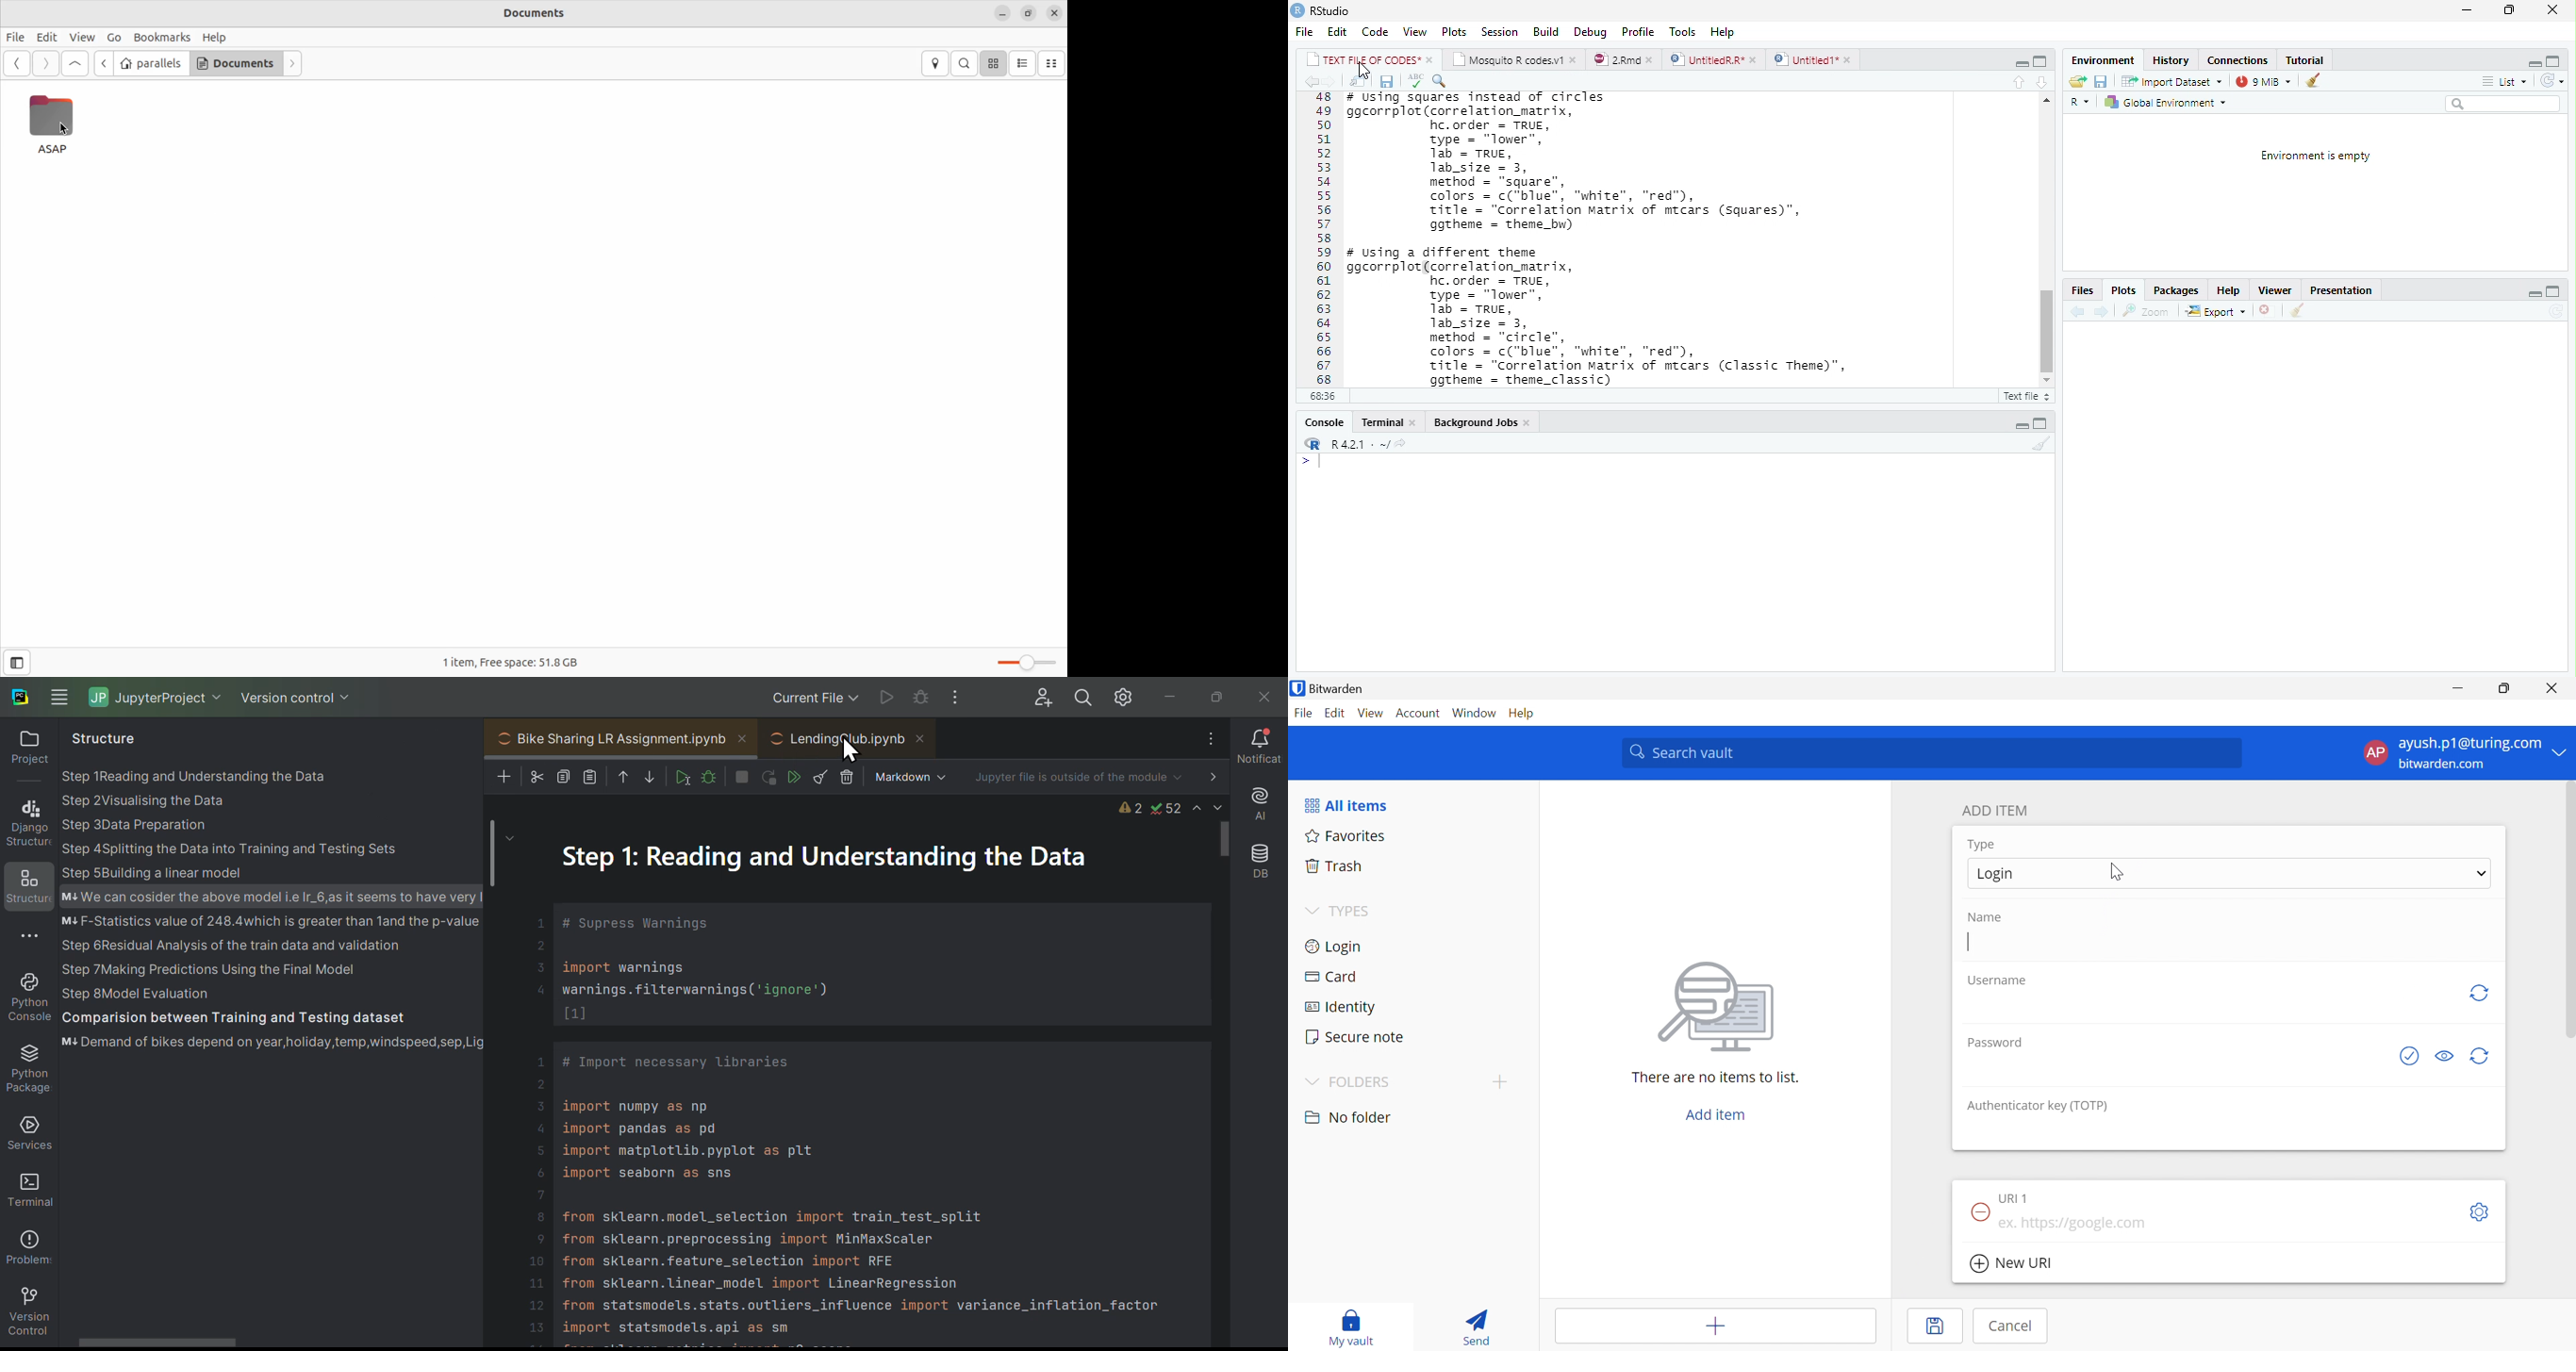  What do you see at coordinates (1413, 865) in the screenshot?
I see `Trash` at bounding box center [1413, 865].